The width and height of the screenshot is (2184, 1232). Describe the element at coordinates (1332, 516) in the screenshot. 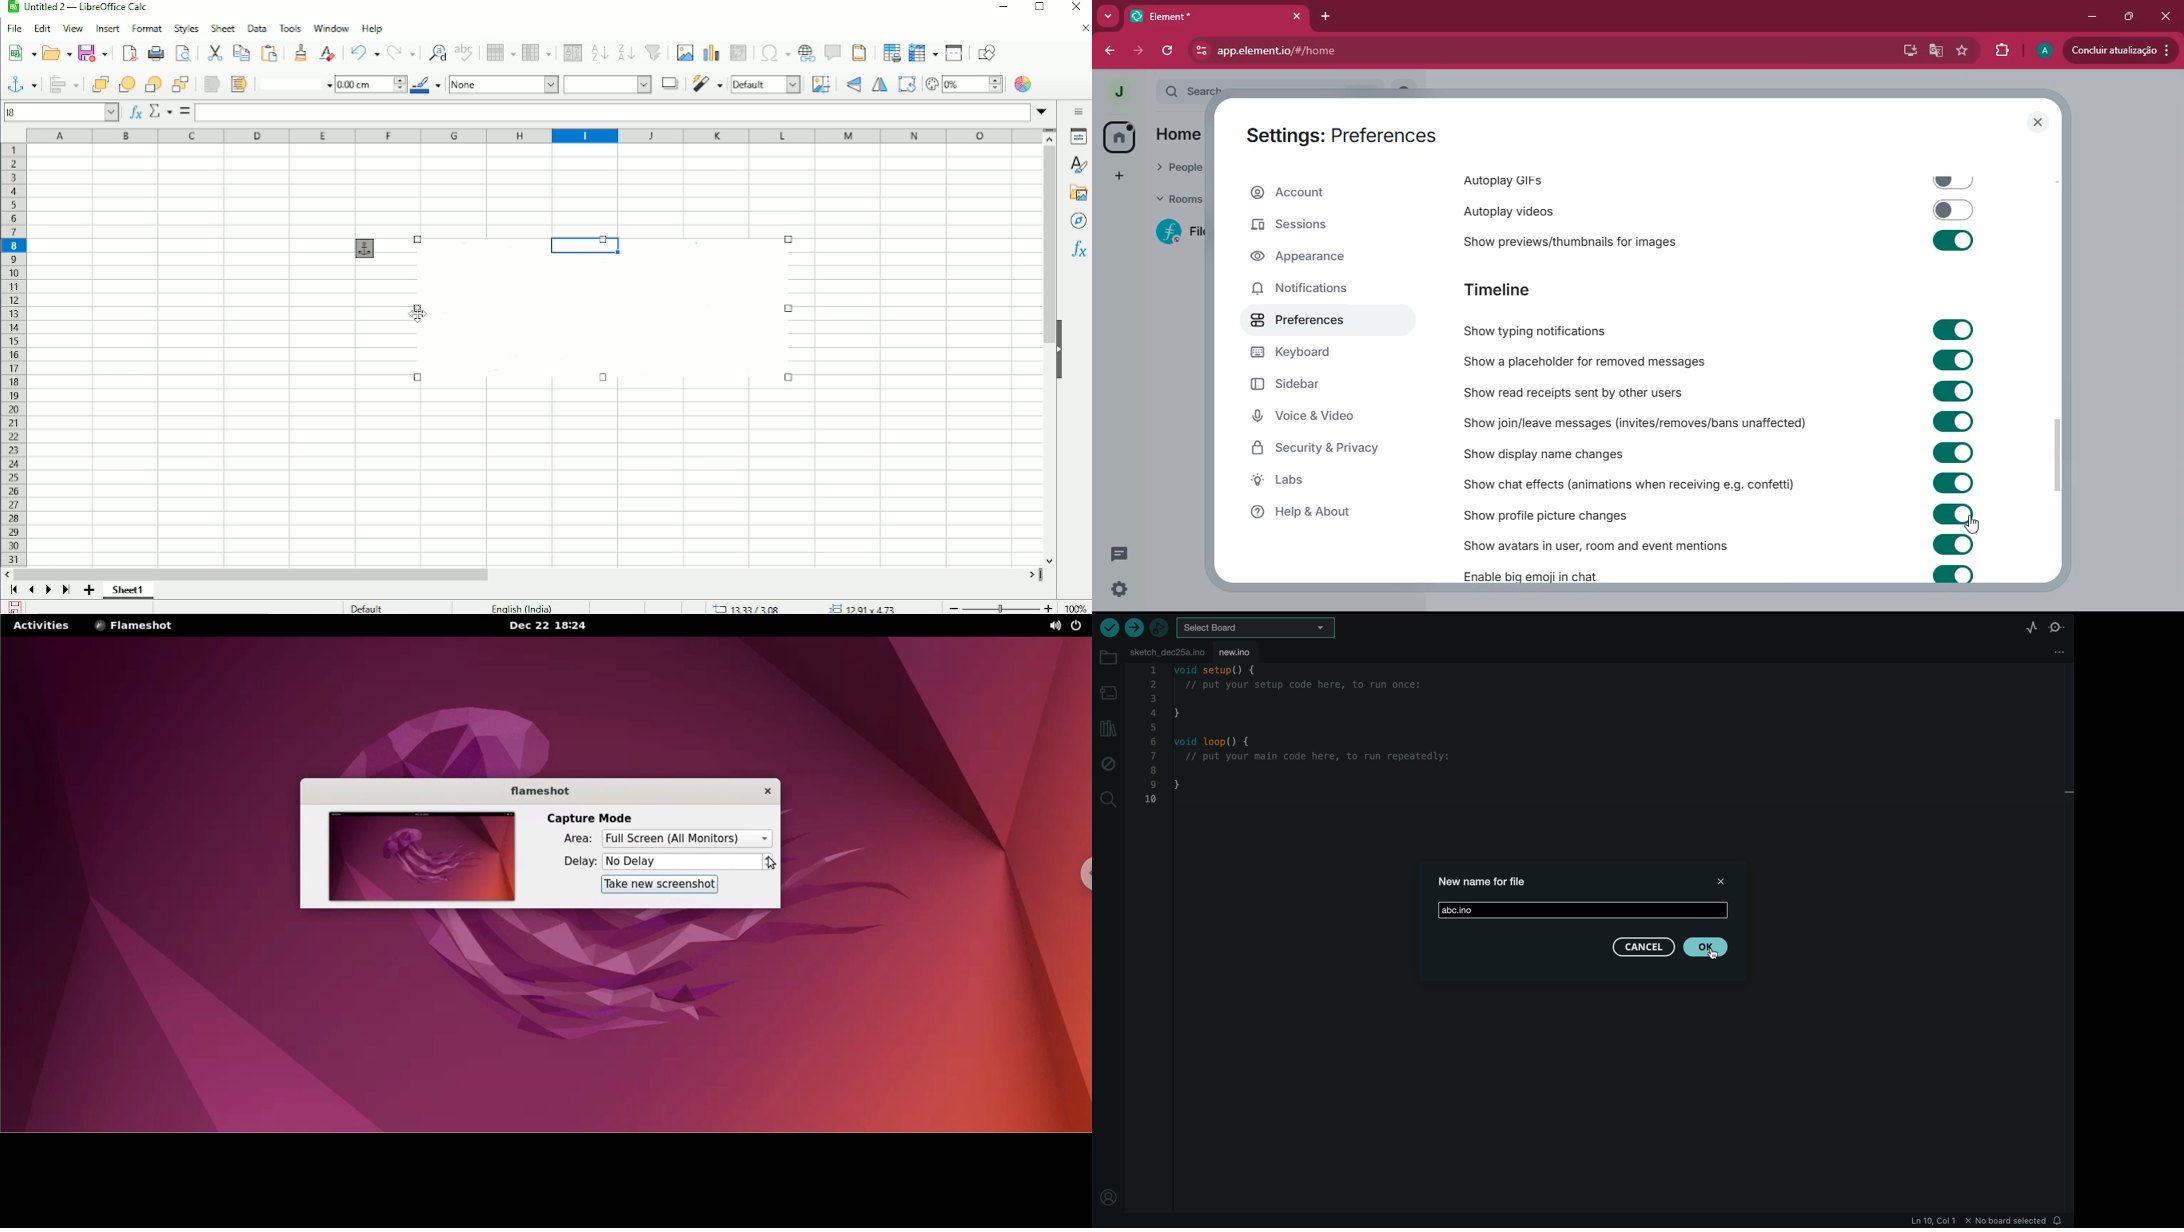

I see `help & about` at that location.